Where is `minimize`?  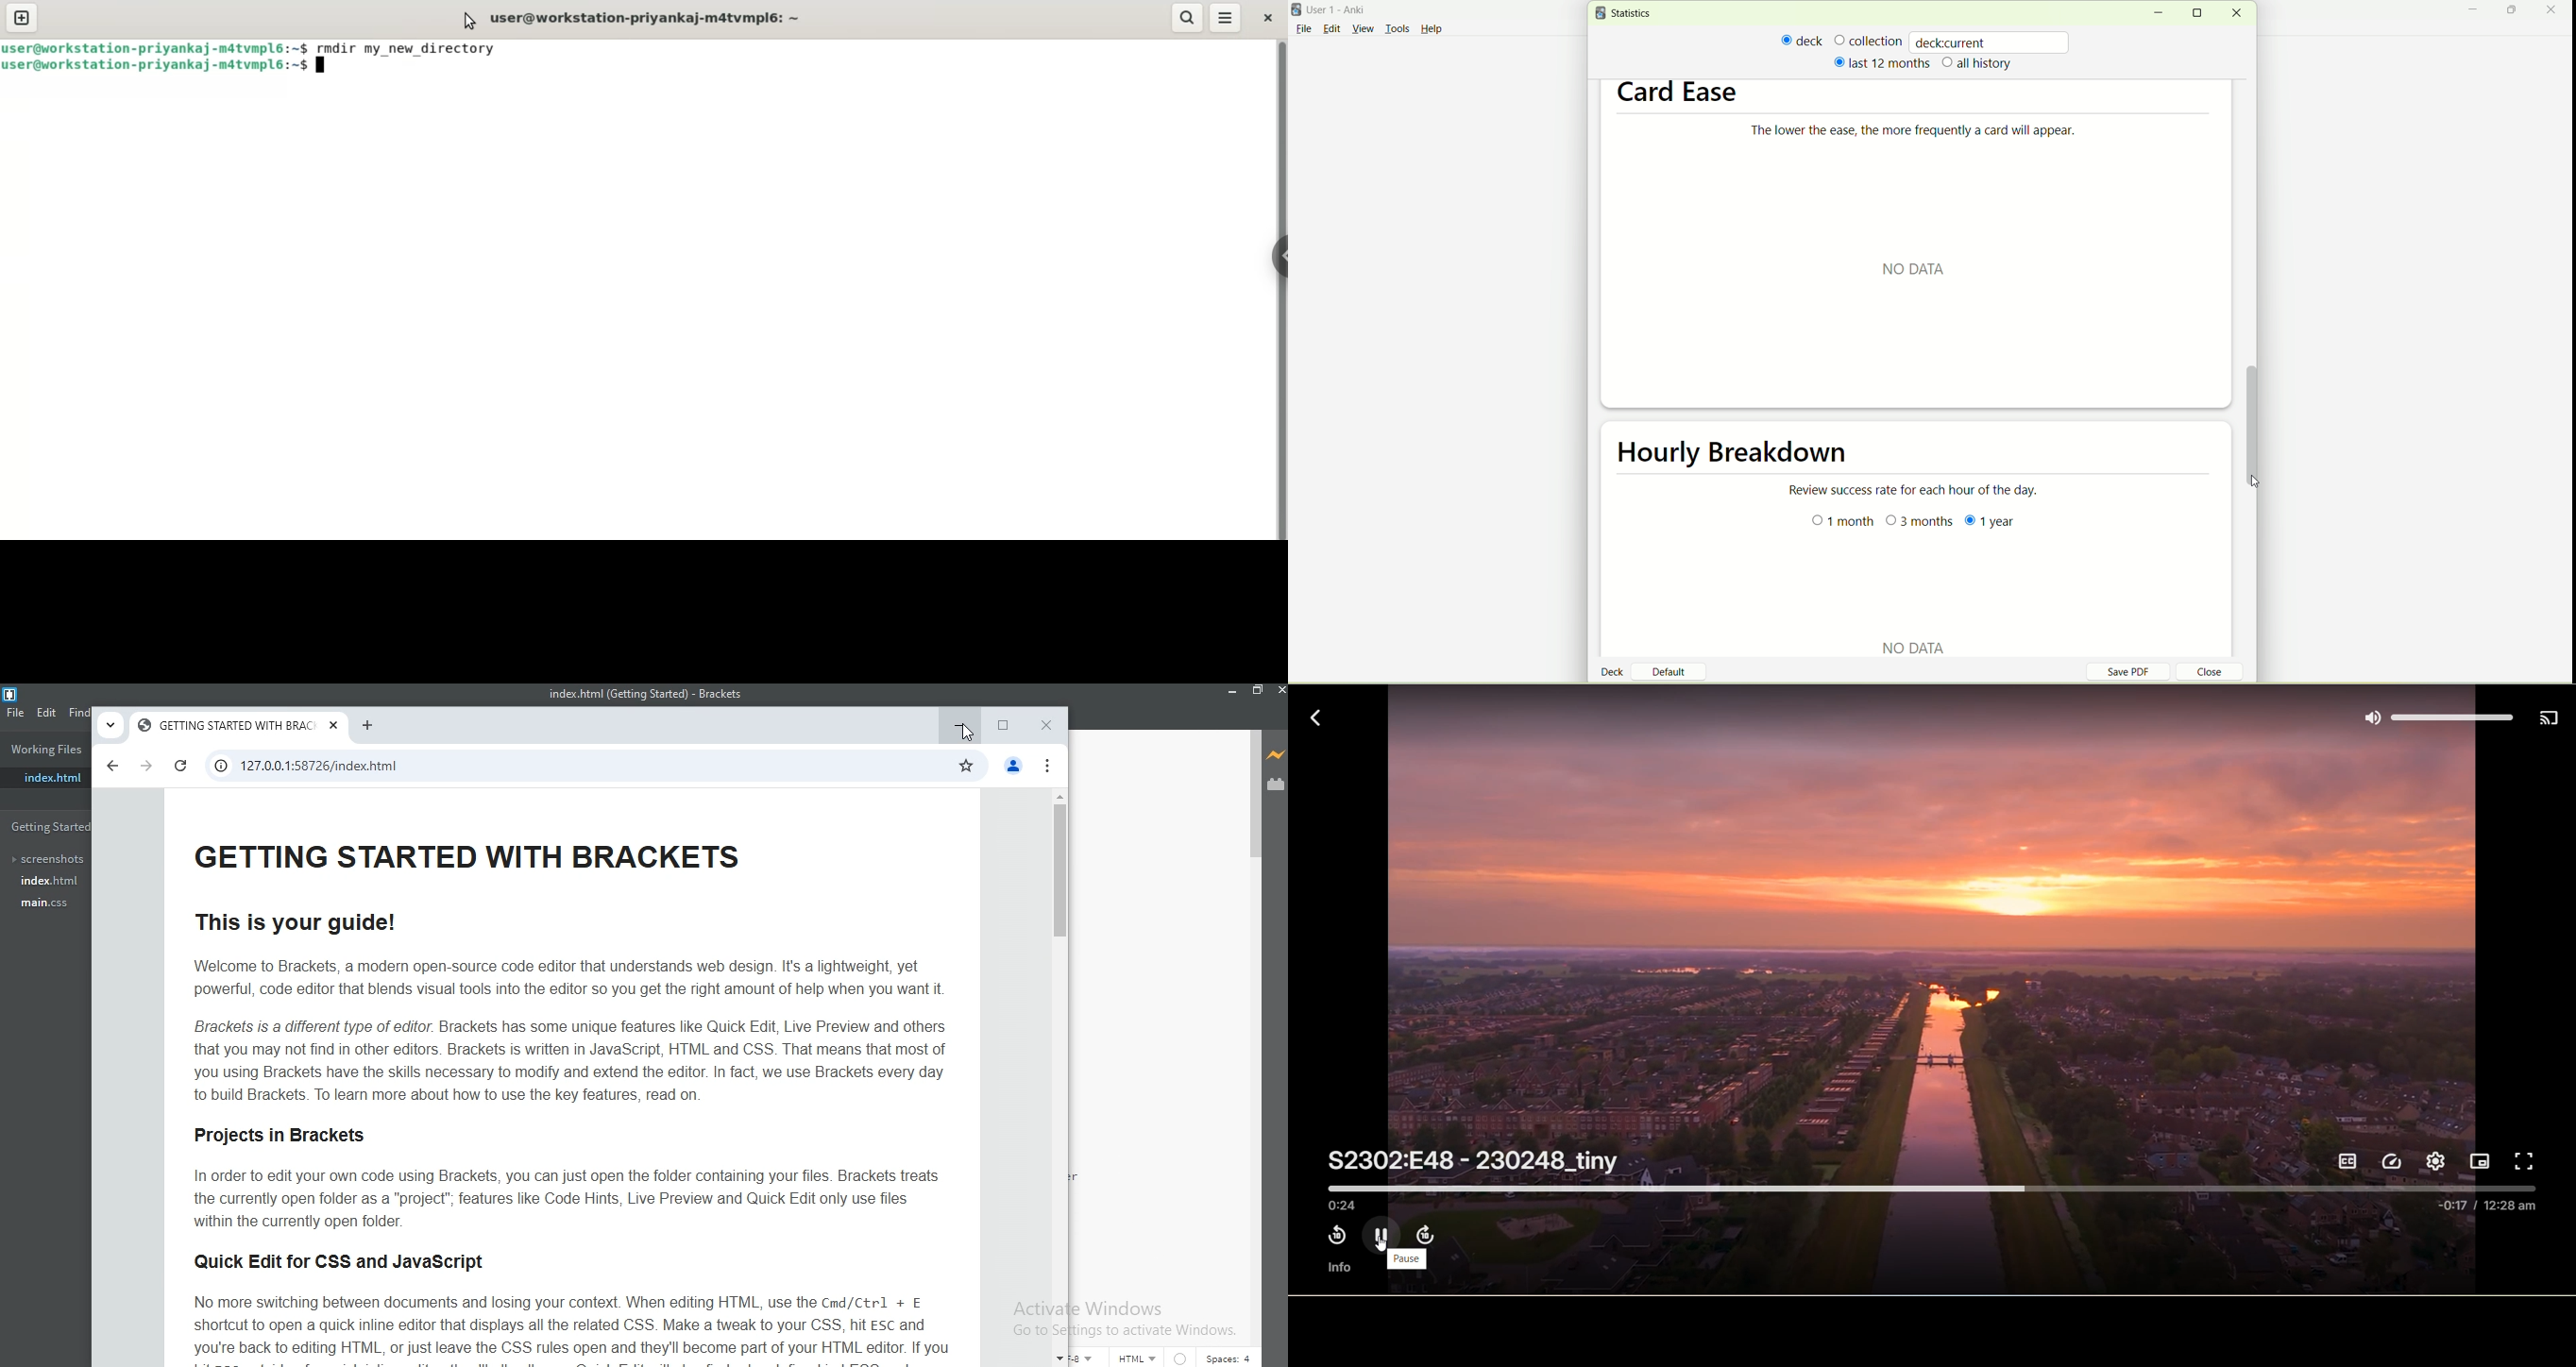
minimize is located at coordinates (2477, 11).